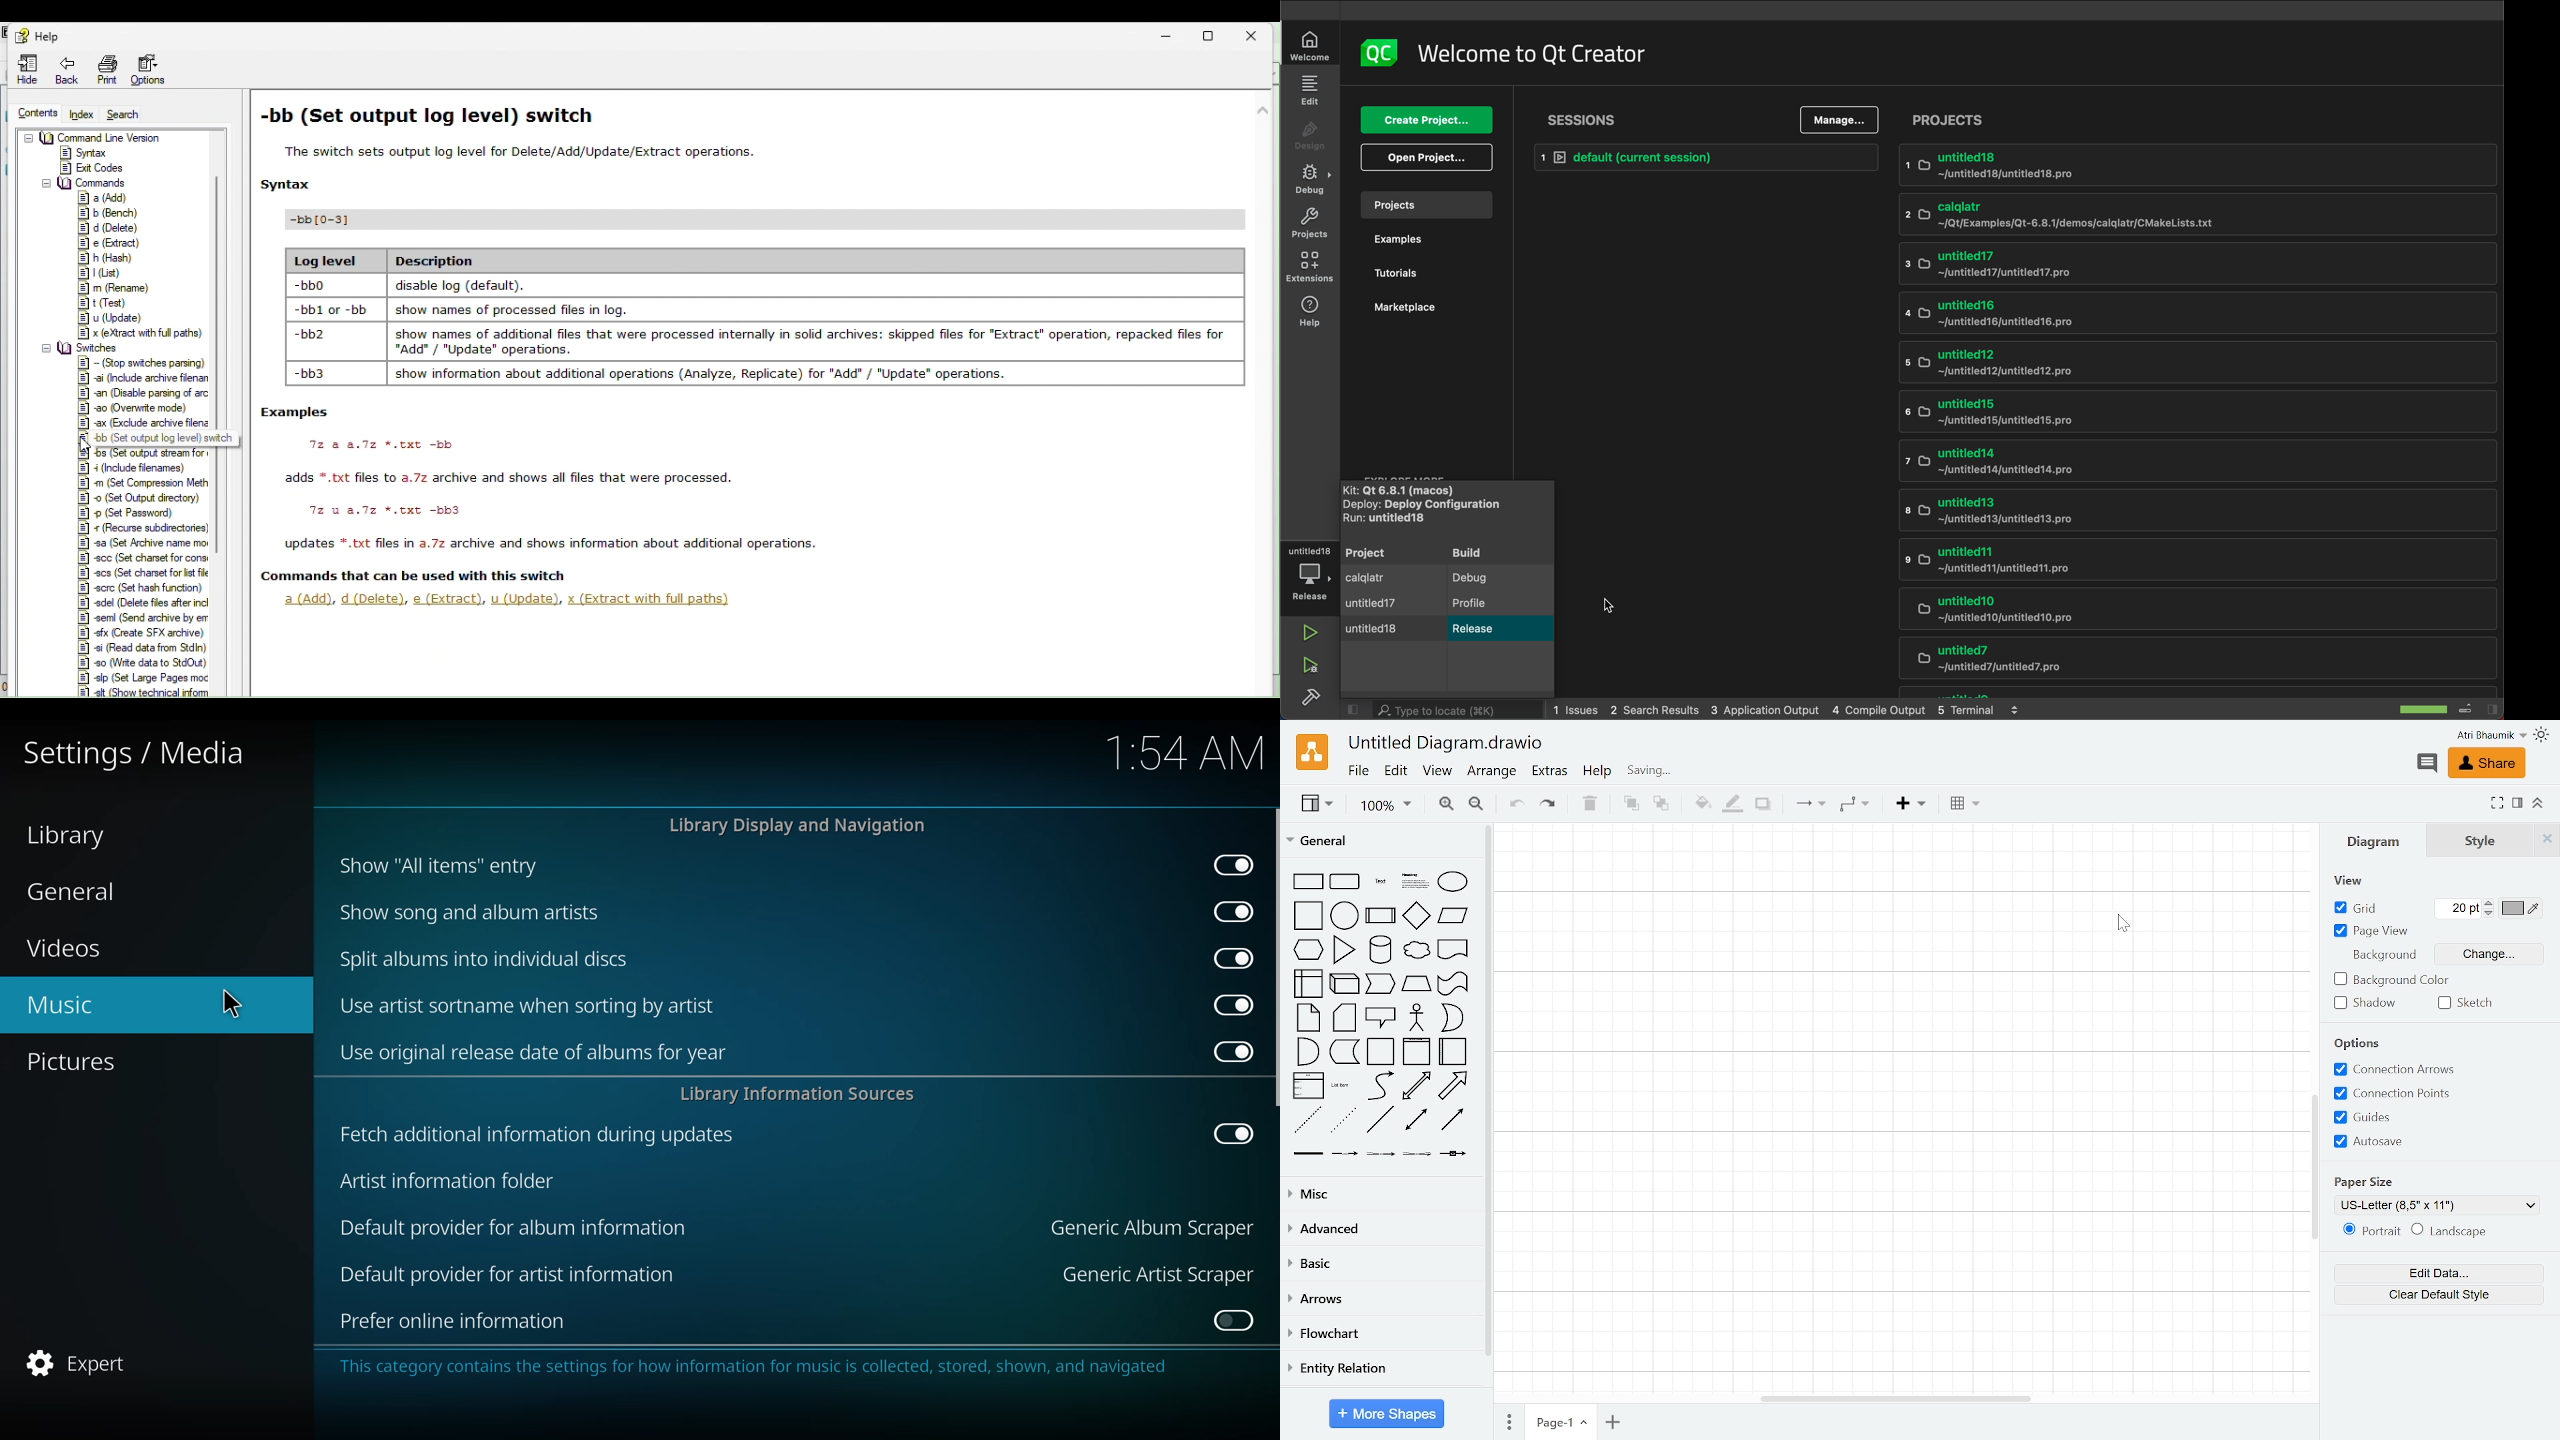 The height and width of the screenshot is (1456, 2576). What do you see at coordinates (1308, 45) in the screenshot?
I see `welcome` at bounding box center [1308, 45].